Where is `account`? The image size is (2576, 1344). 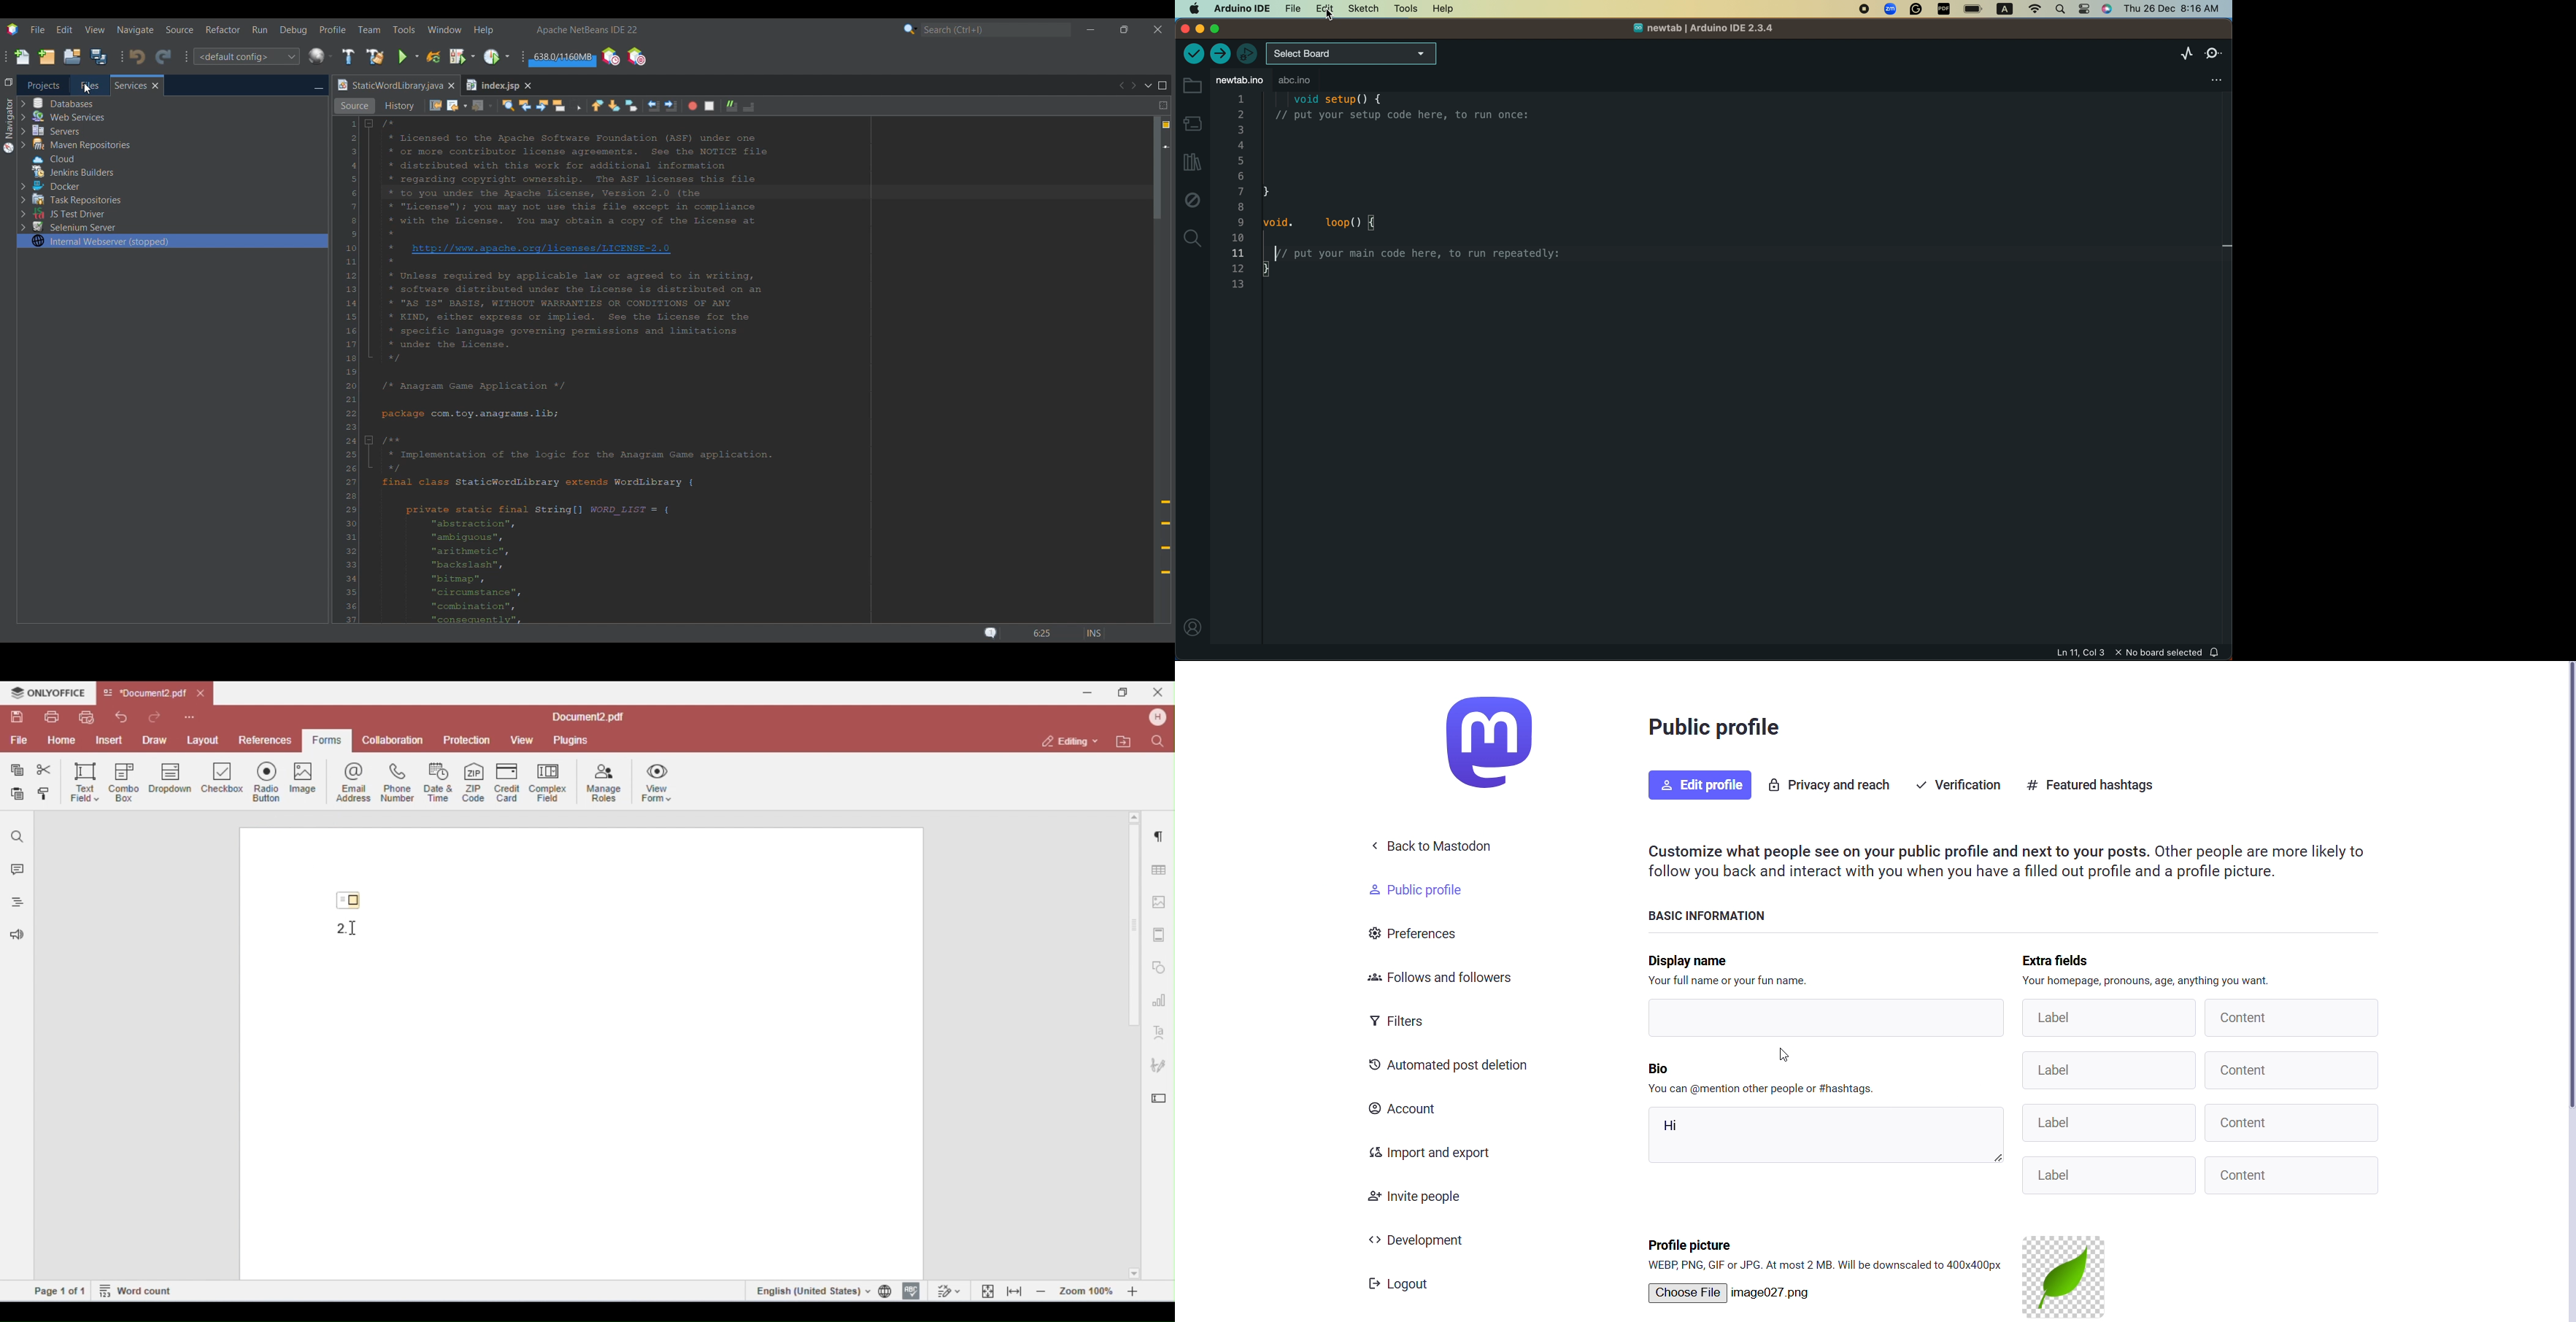
account is located at coordinates (1400, 1109).